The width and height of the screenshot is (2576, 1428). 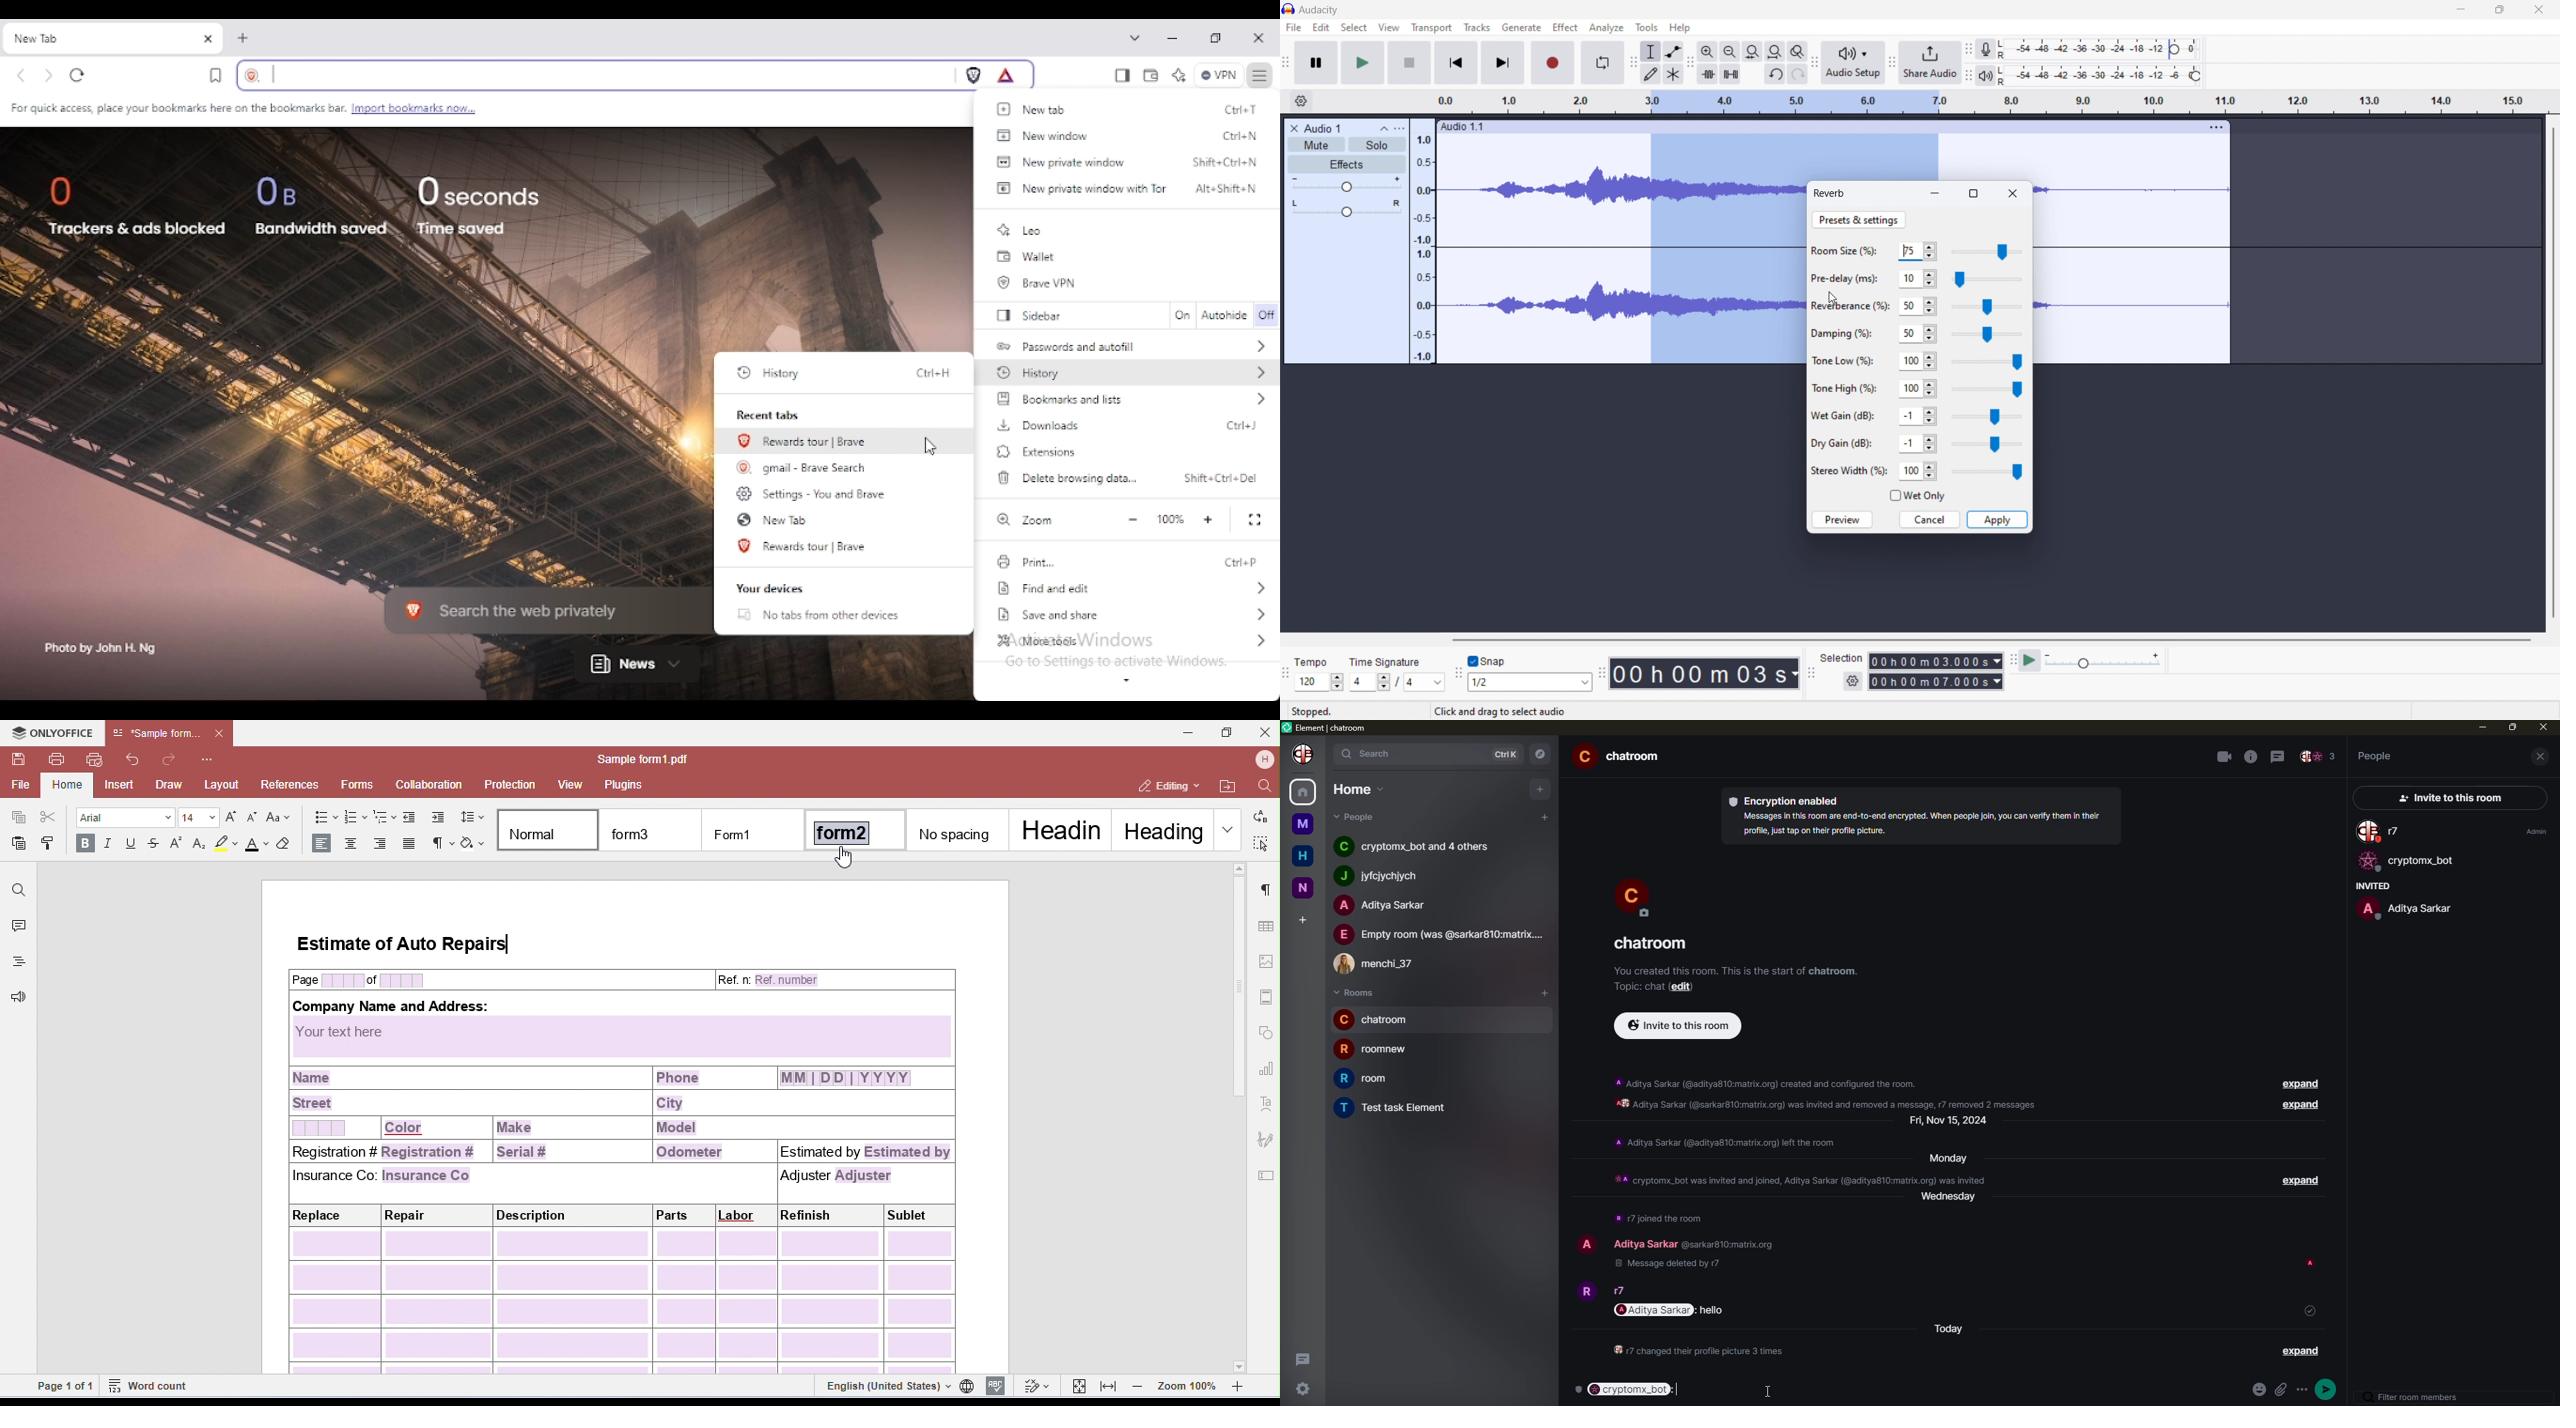 What do you see at coordinates (1328, 729) in the screenshot?
I see `element` at bounding box center [1328, 729].